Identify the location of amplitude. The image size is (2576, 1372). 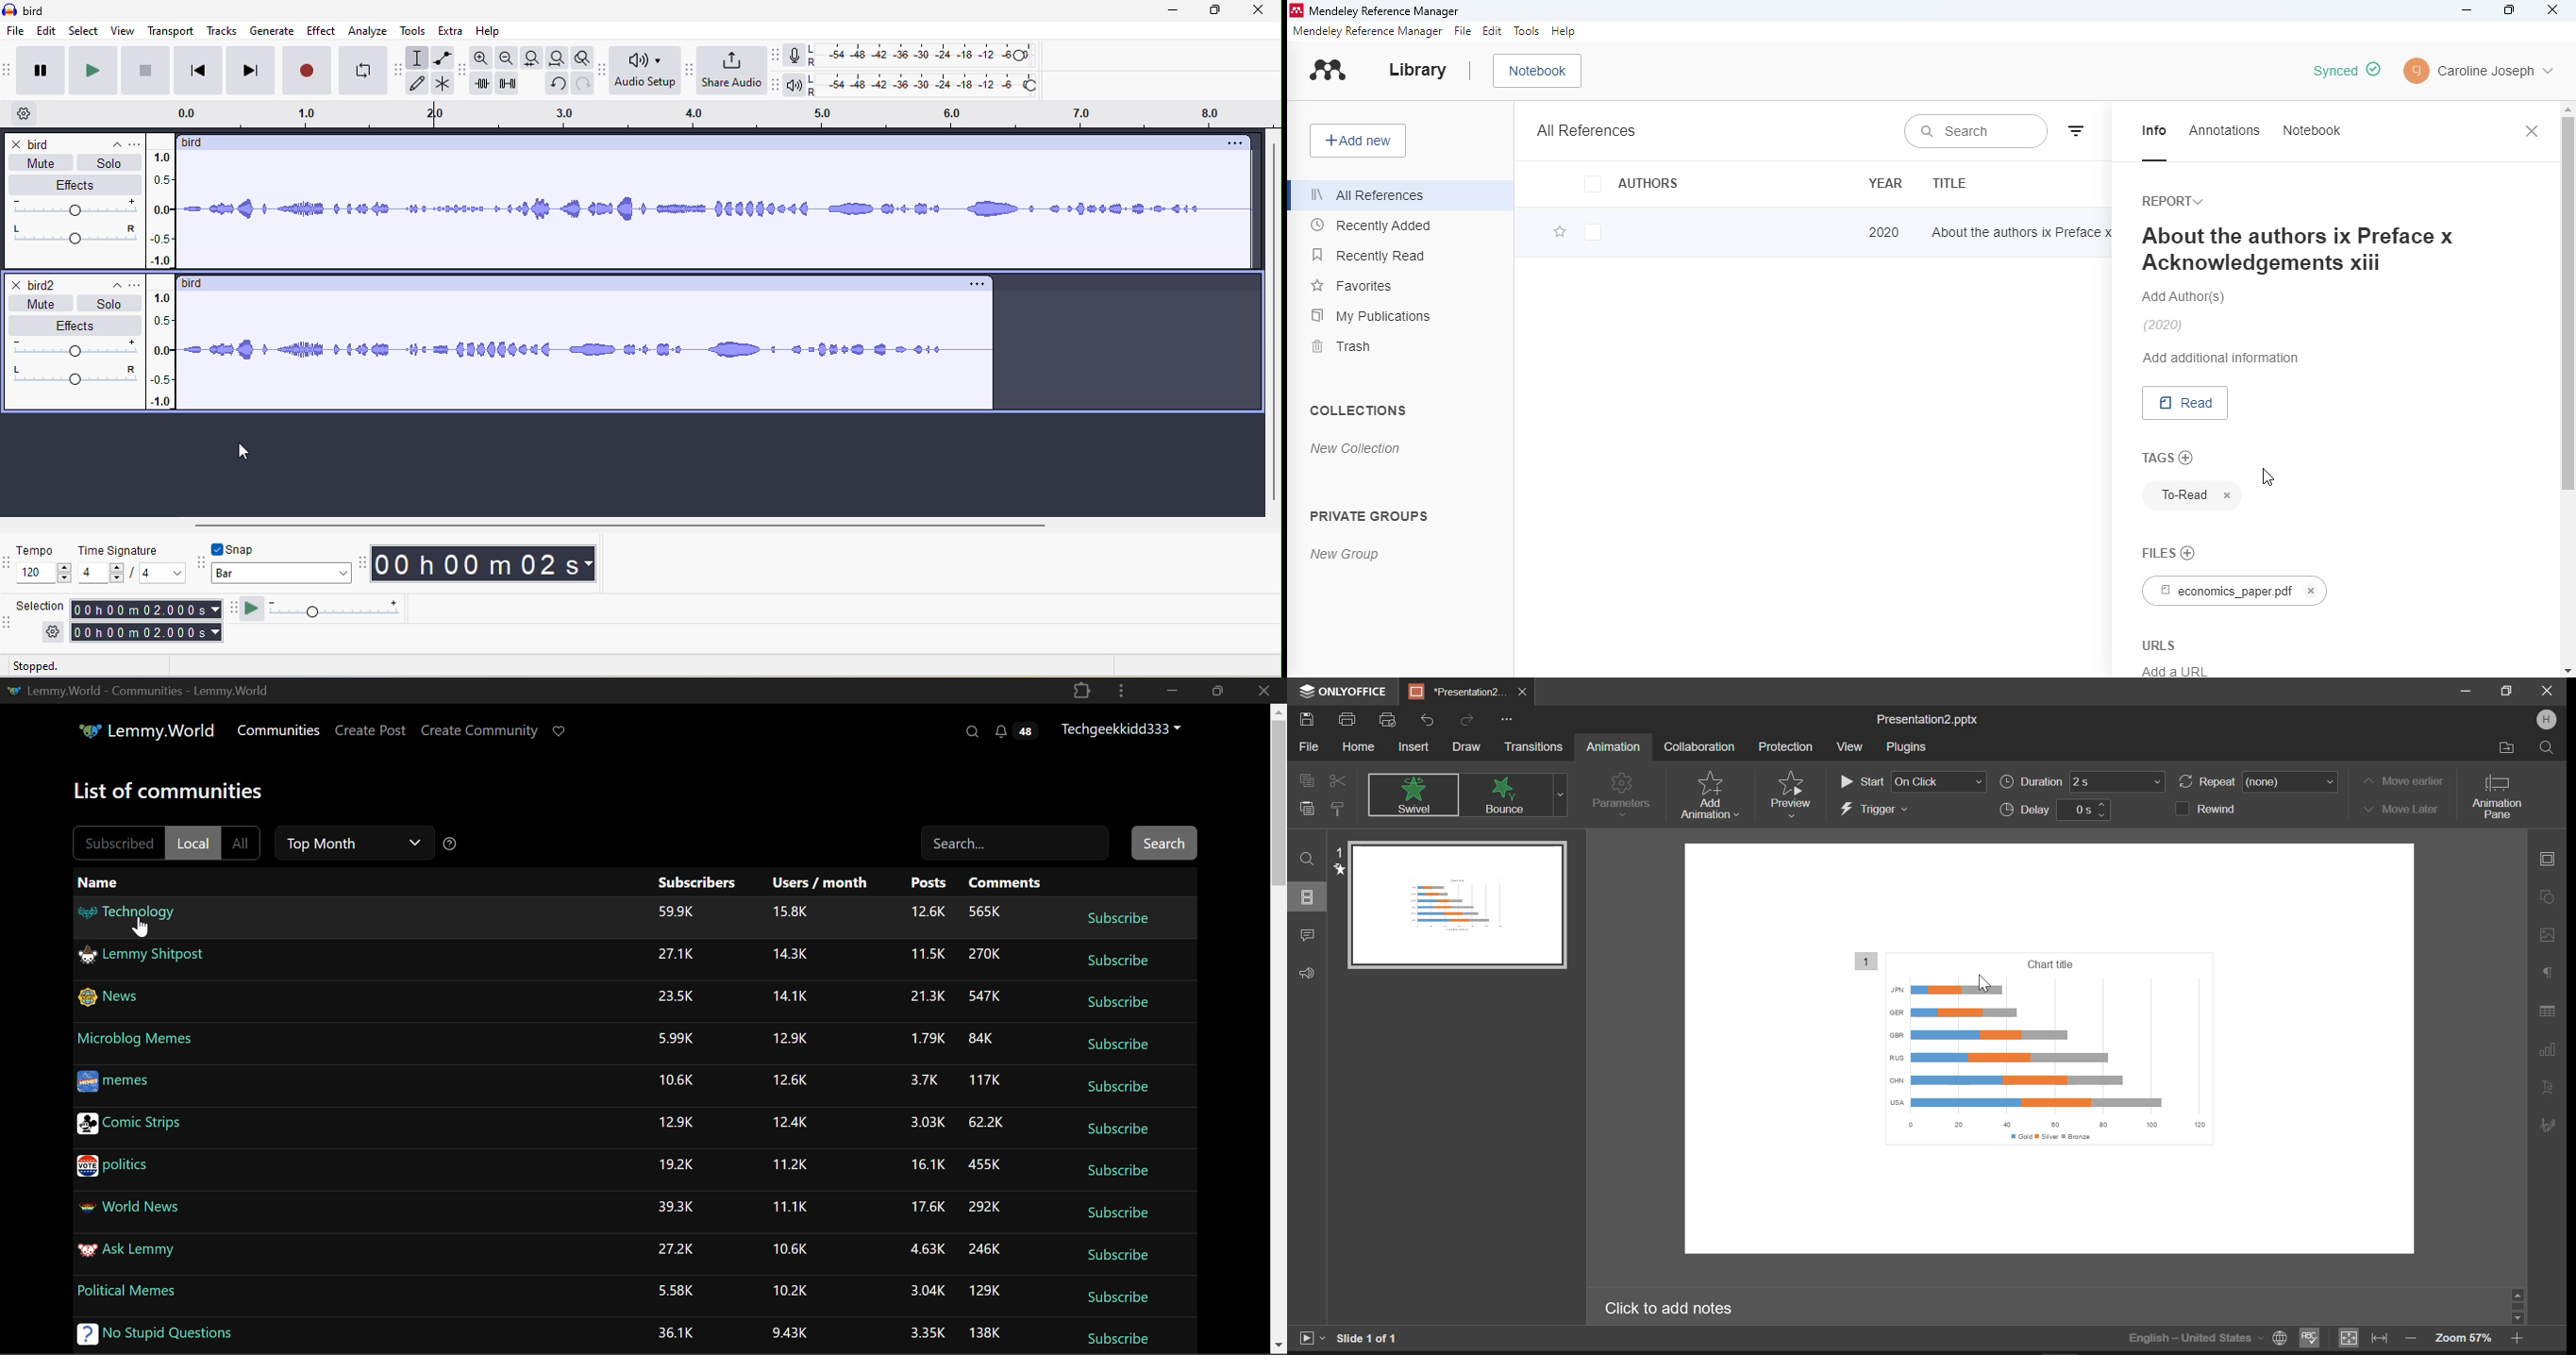
(161, 349).